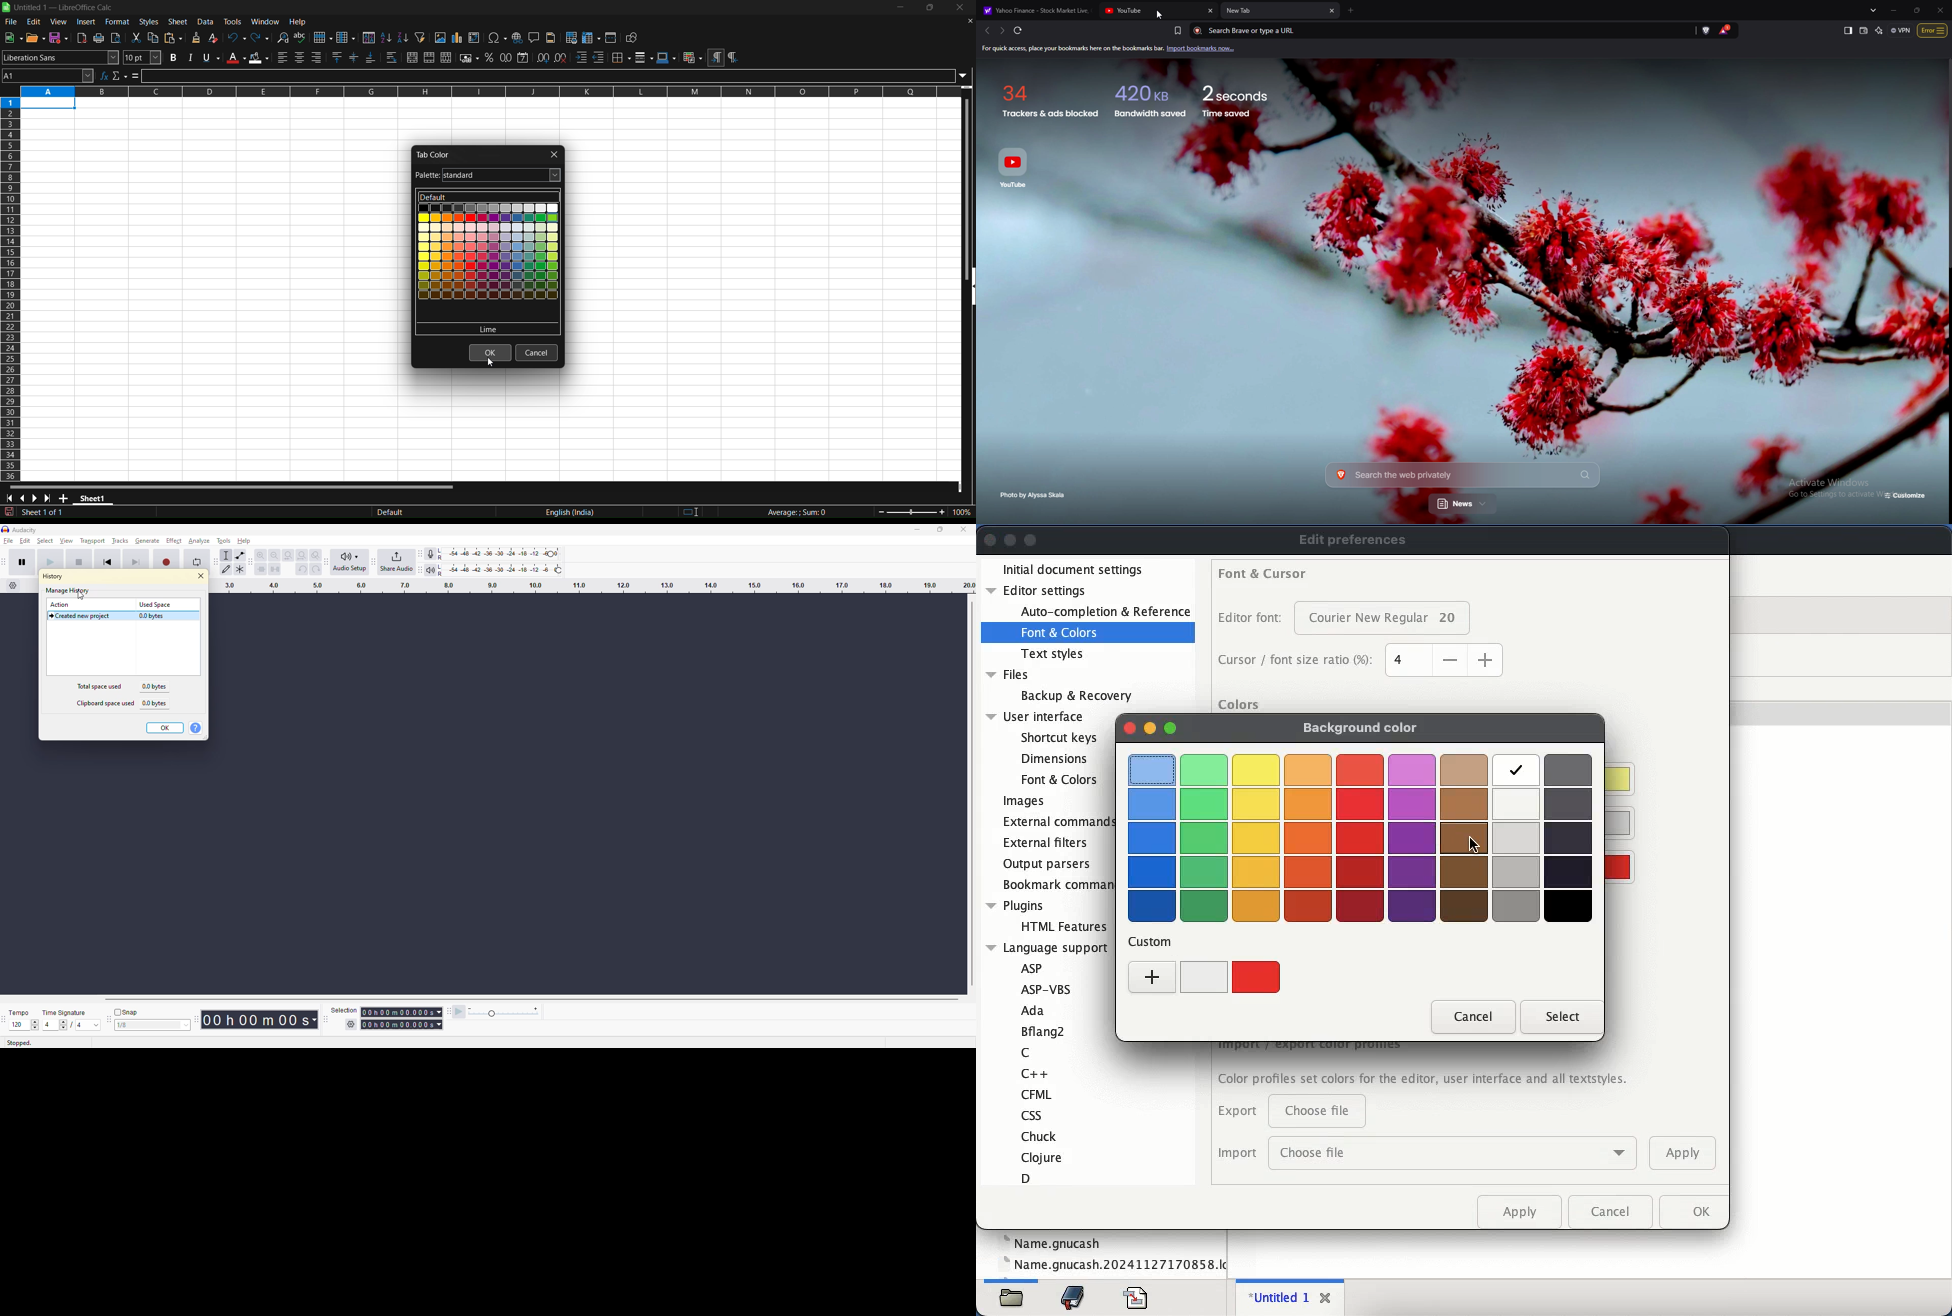 Image resolution: width=1960 pixels, height=1316 pixels. Describe the element at coordinates (1031, 541) in the screenshot. I see `maximize` at that location.